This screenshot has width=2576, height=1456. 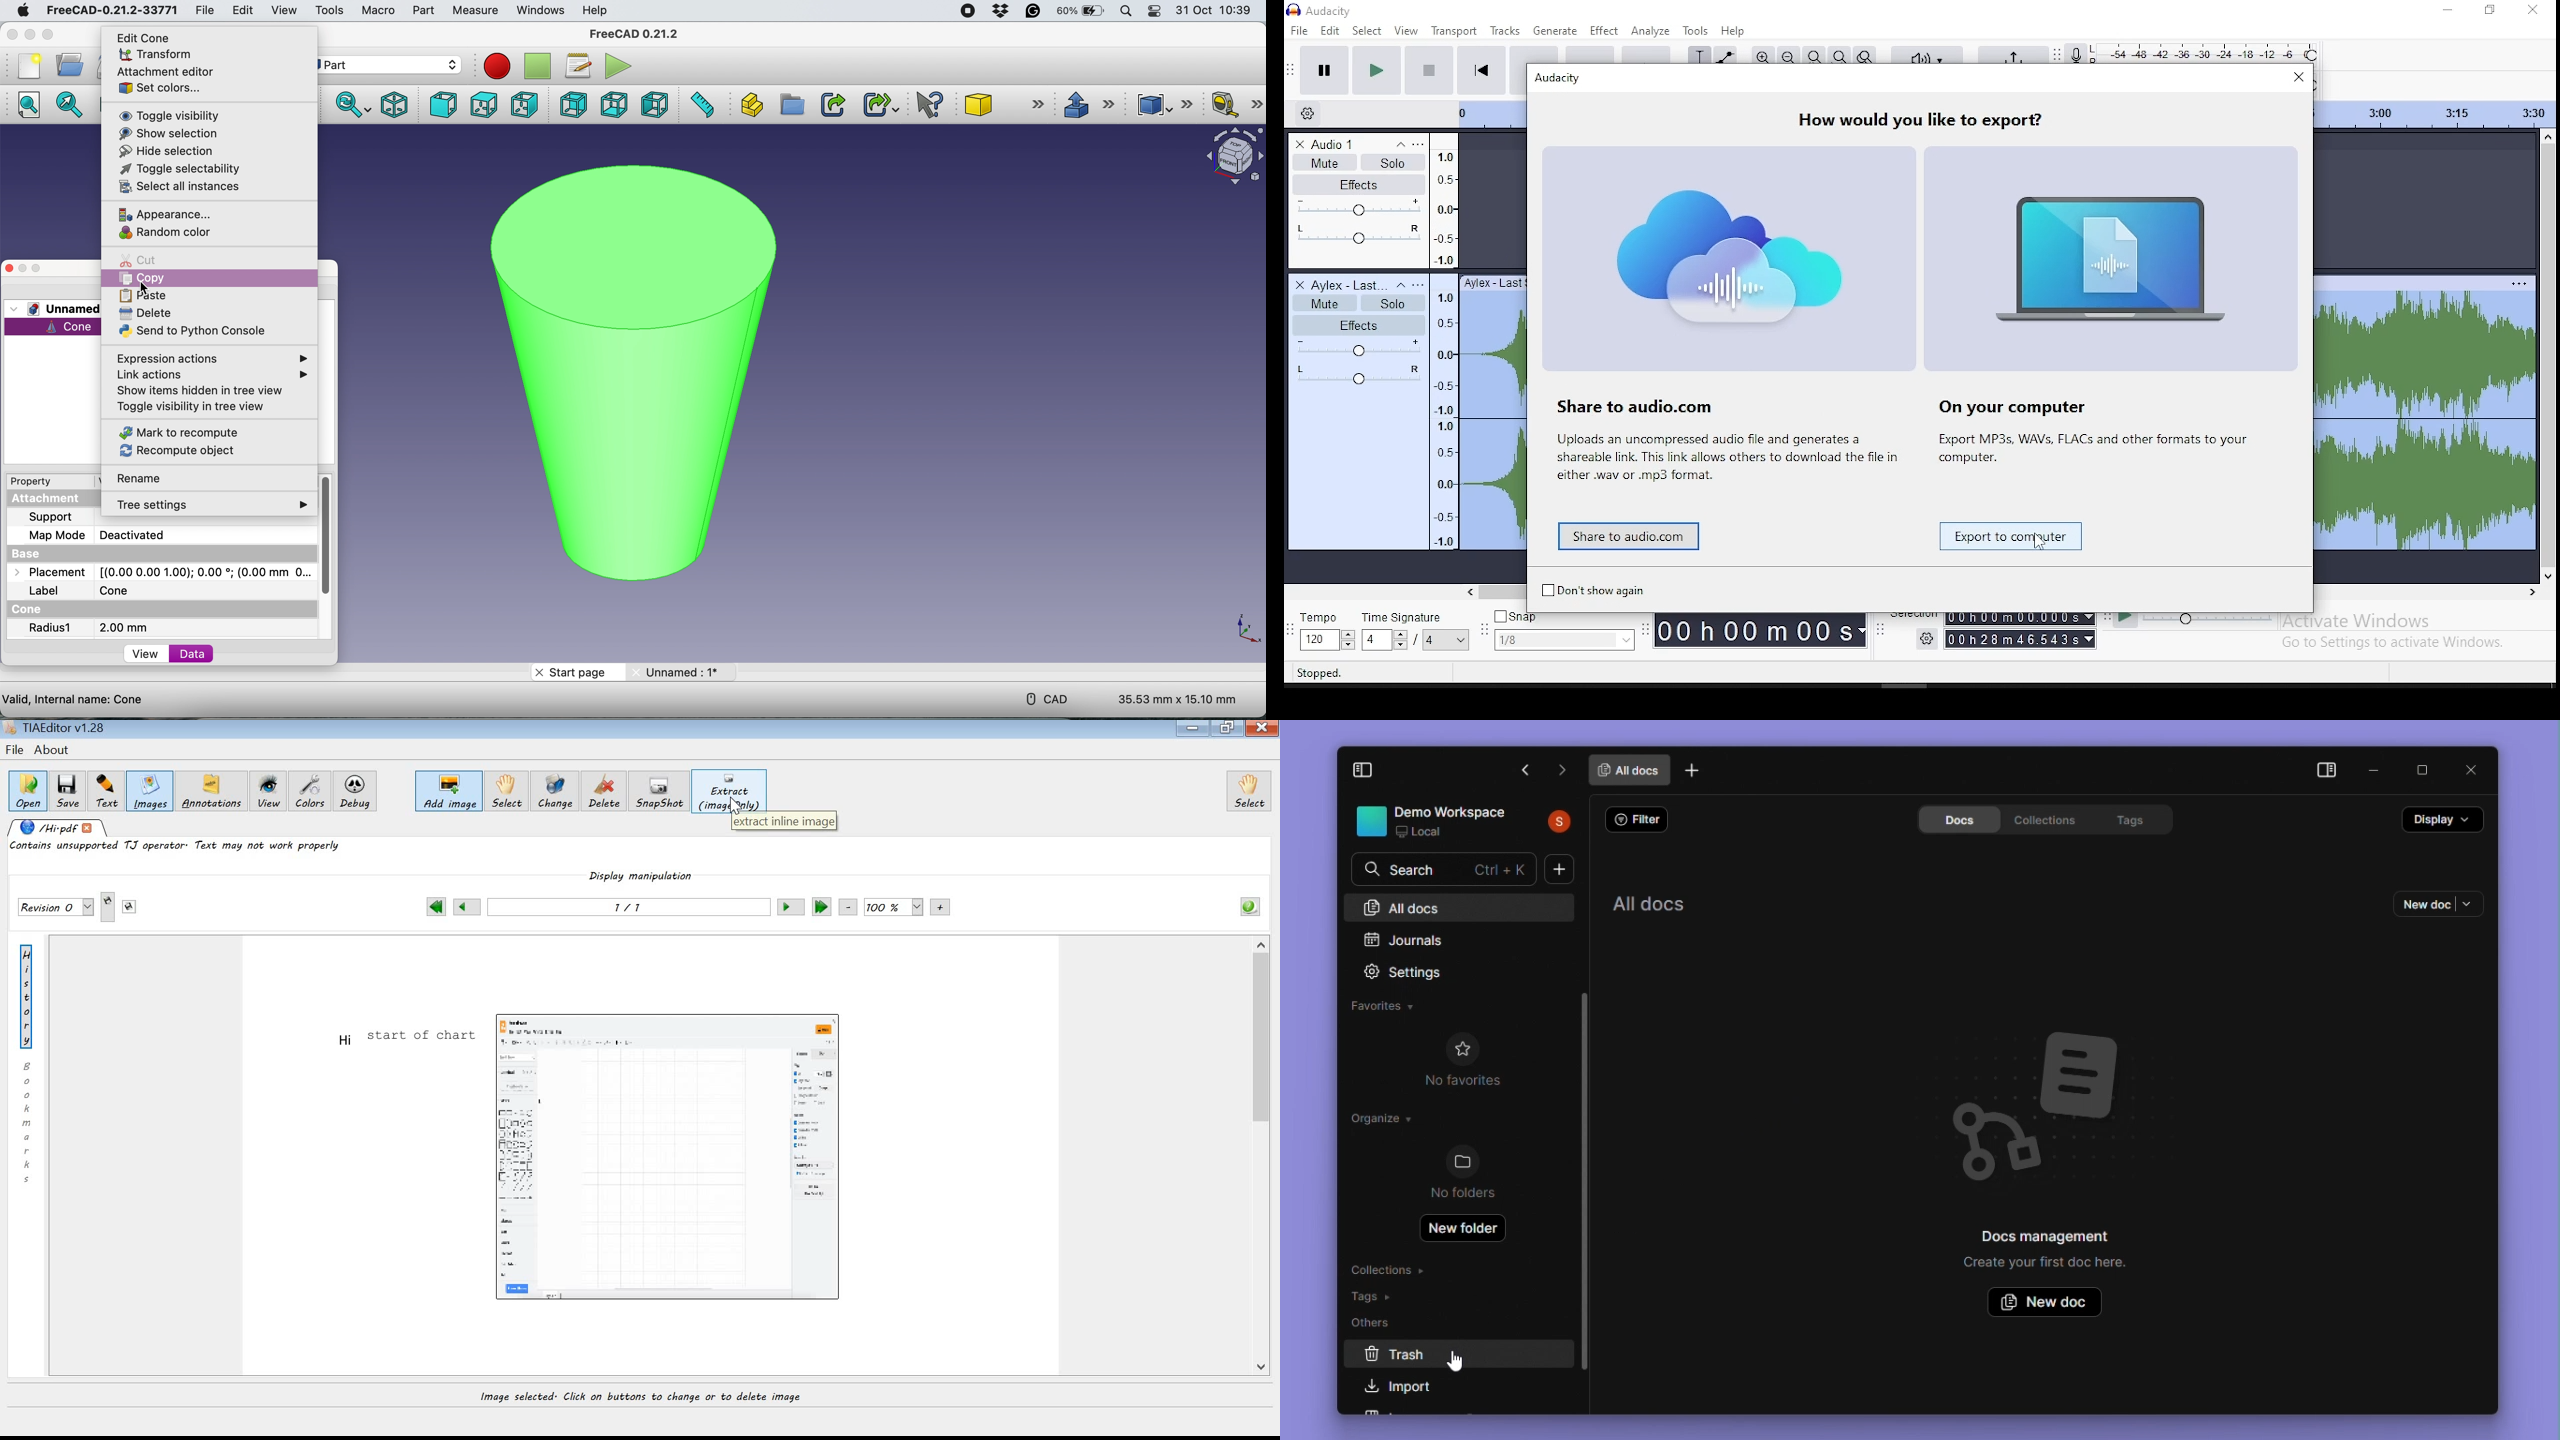 I want to click on hide selection, so click(x=168, y=150).